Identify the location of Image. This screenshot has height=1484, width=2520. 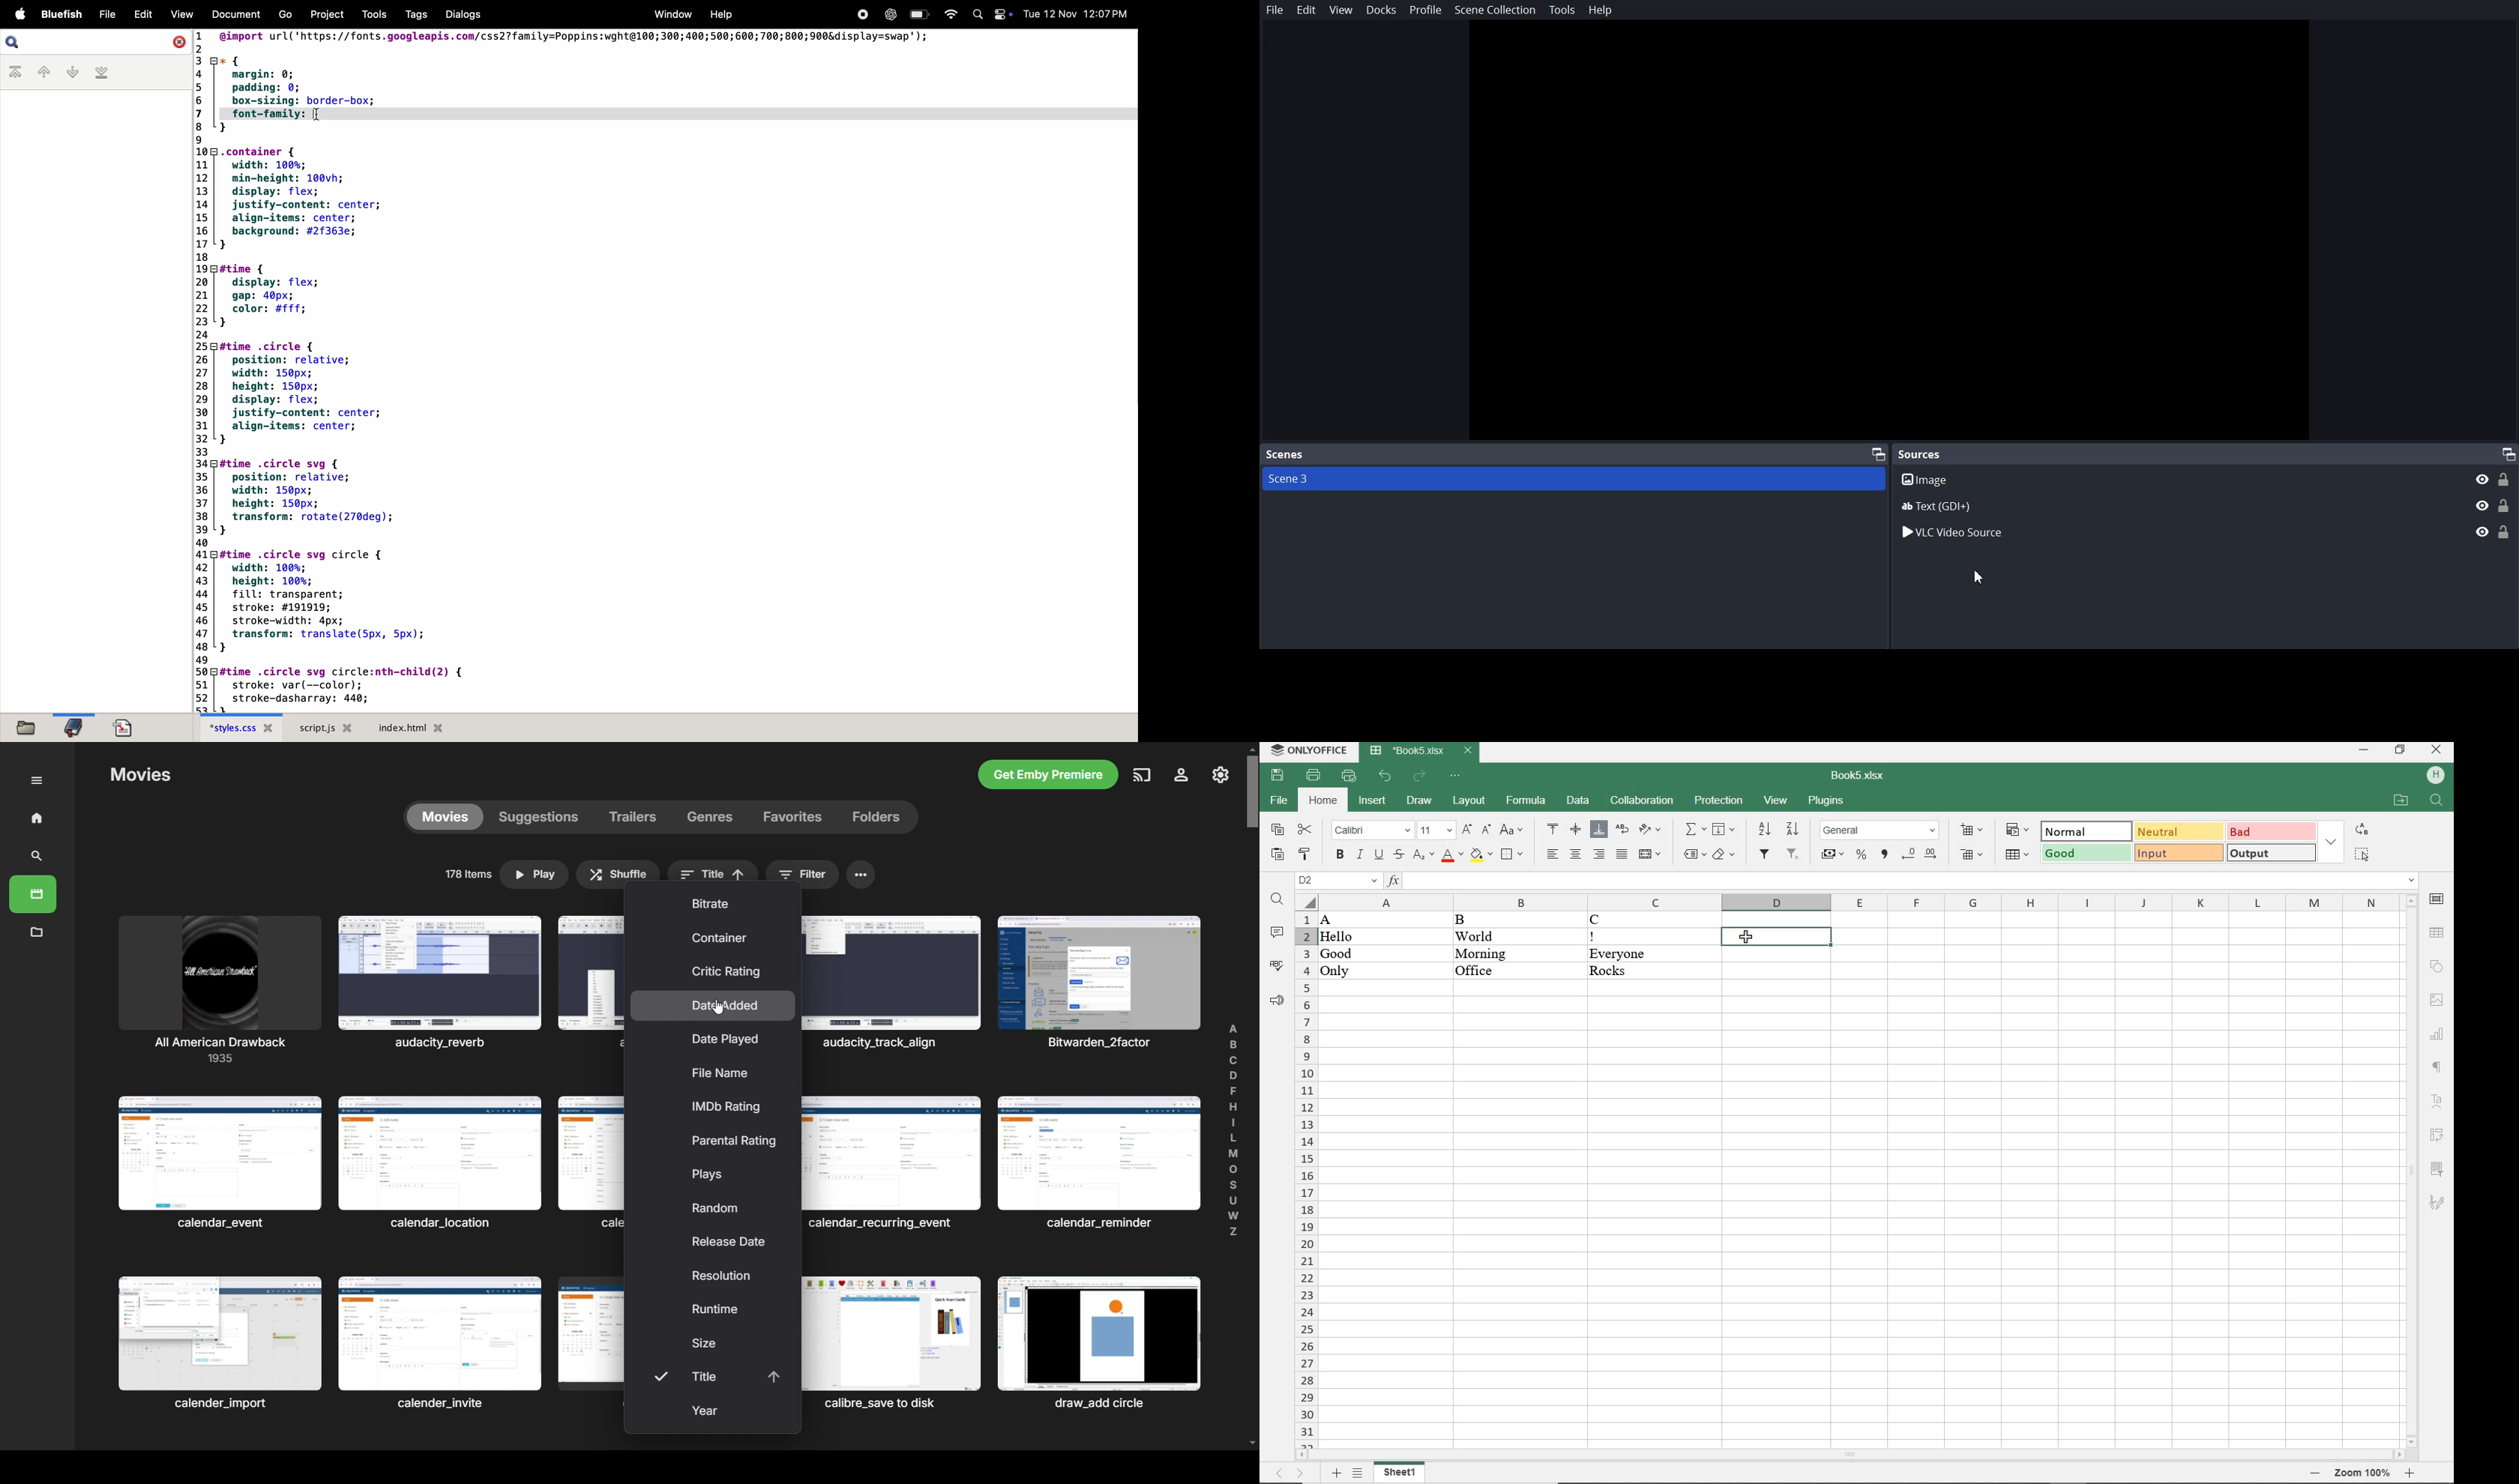
(2206, 479).